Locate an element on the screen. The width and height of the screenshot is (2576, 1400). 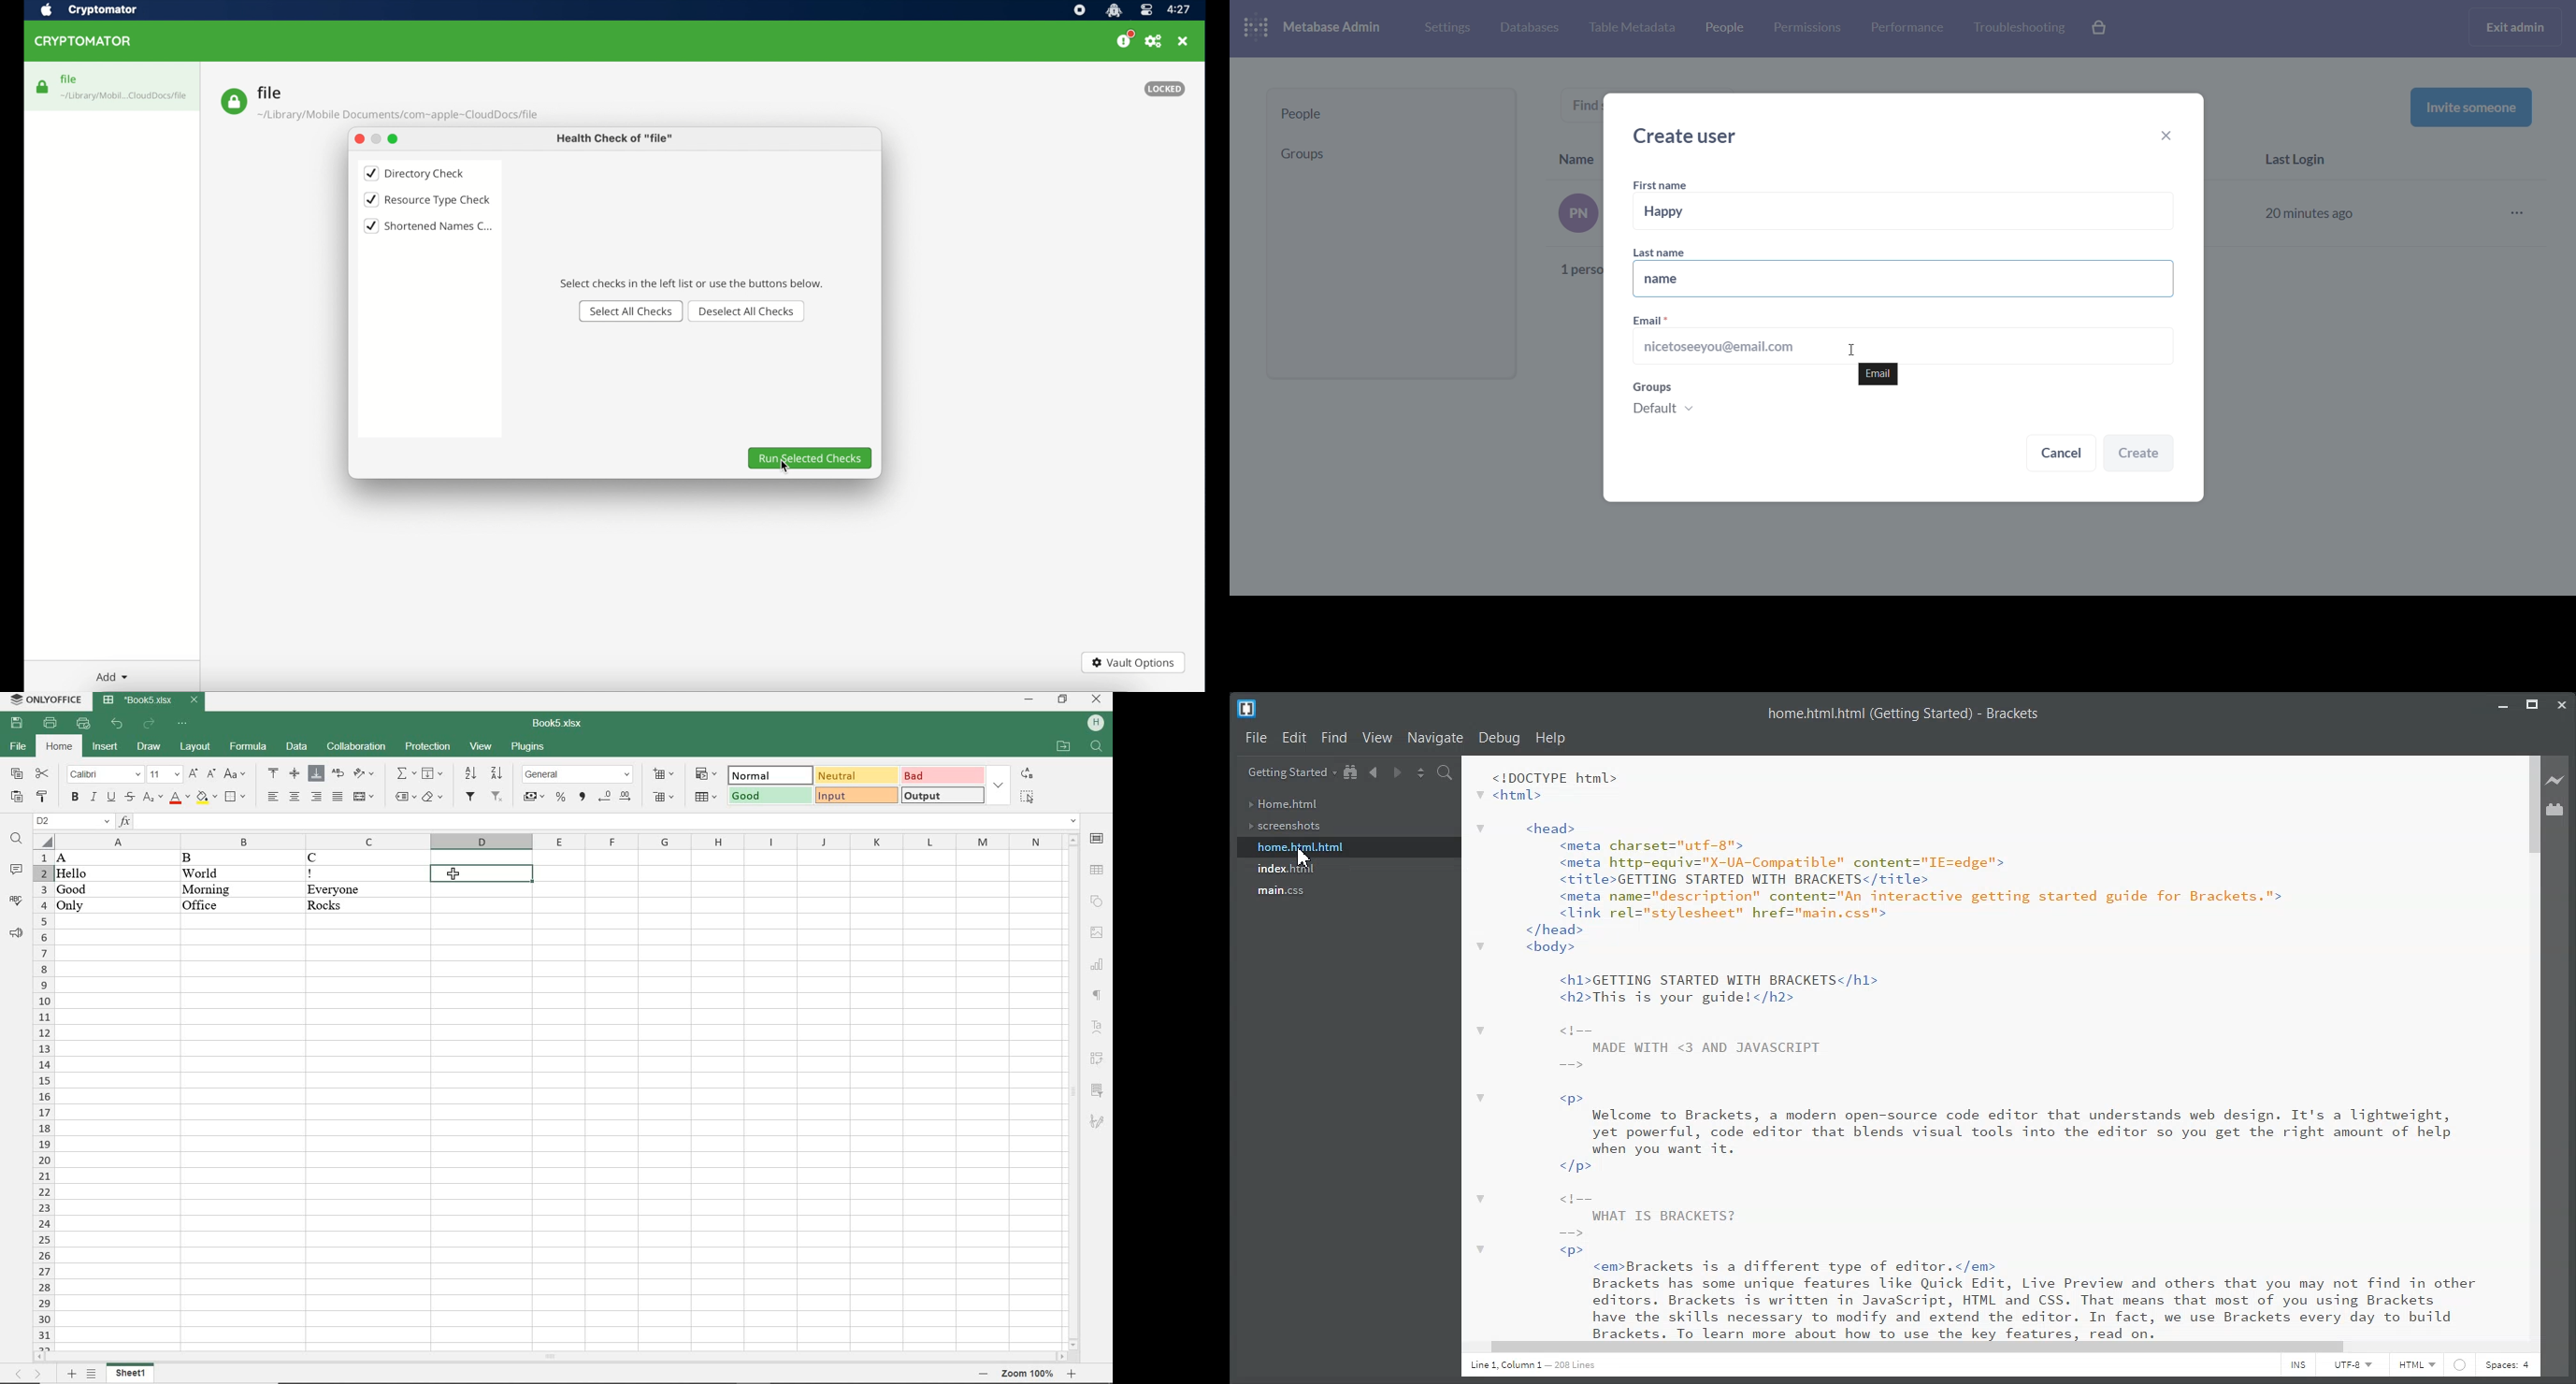
Text 3 is located at coordinates (1537, 1368).